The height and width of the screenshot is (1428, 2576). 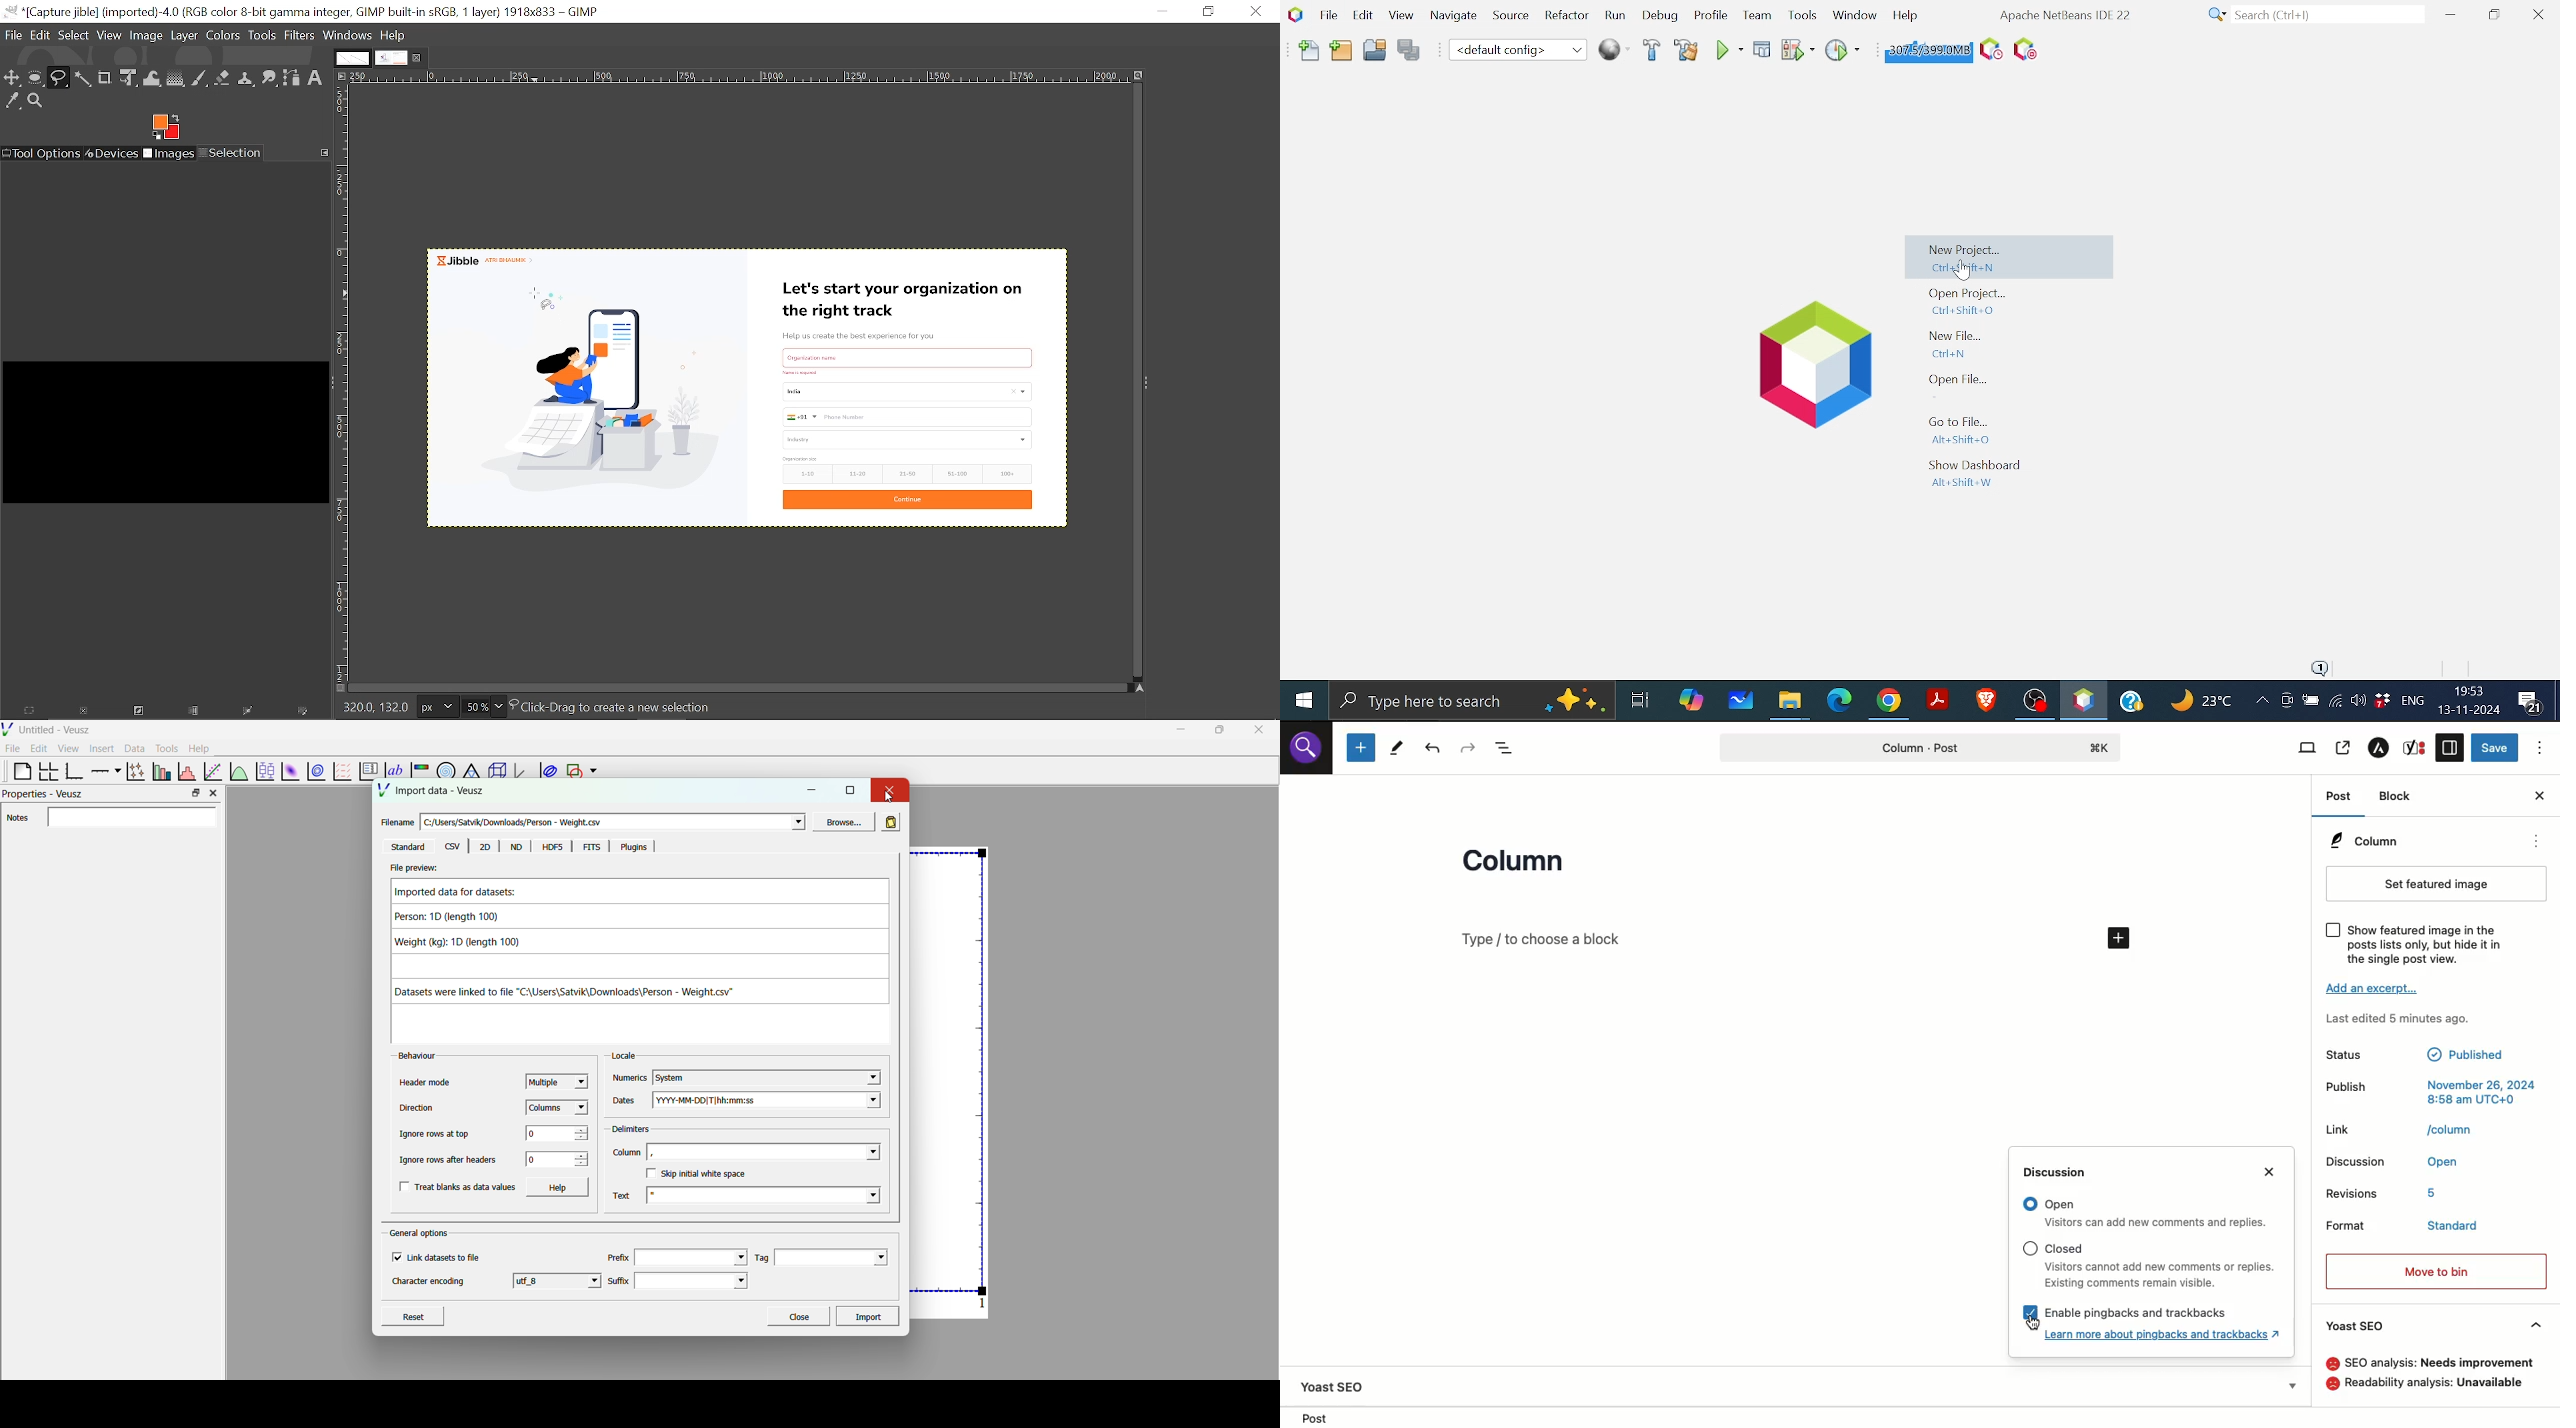 What do you see at coordinates (837, 1256) in the screenshot?
I see `Tag - dropdown` at bounding box center [837, 1256].